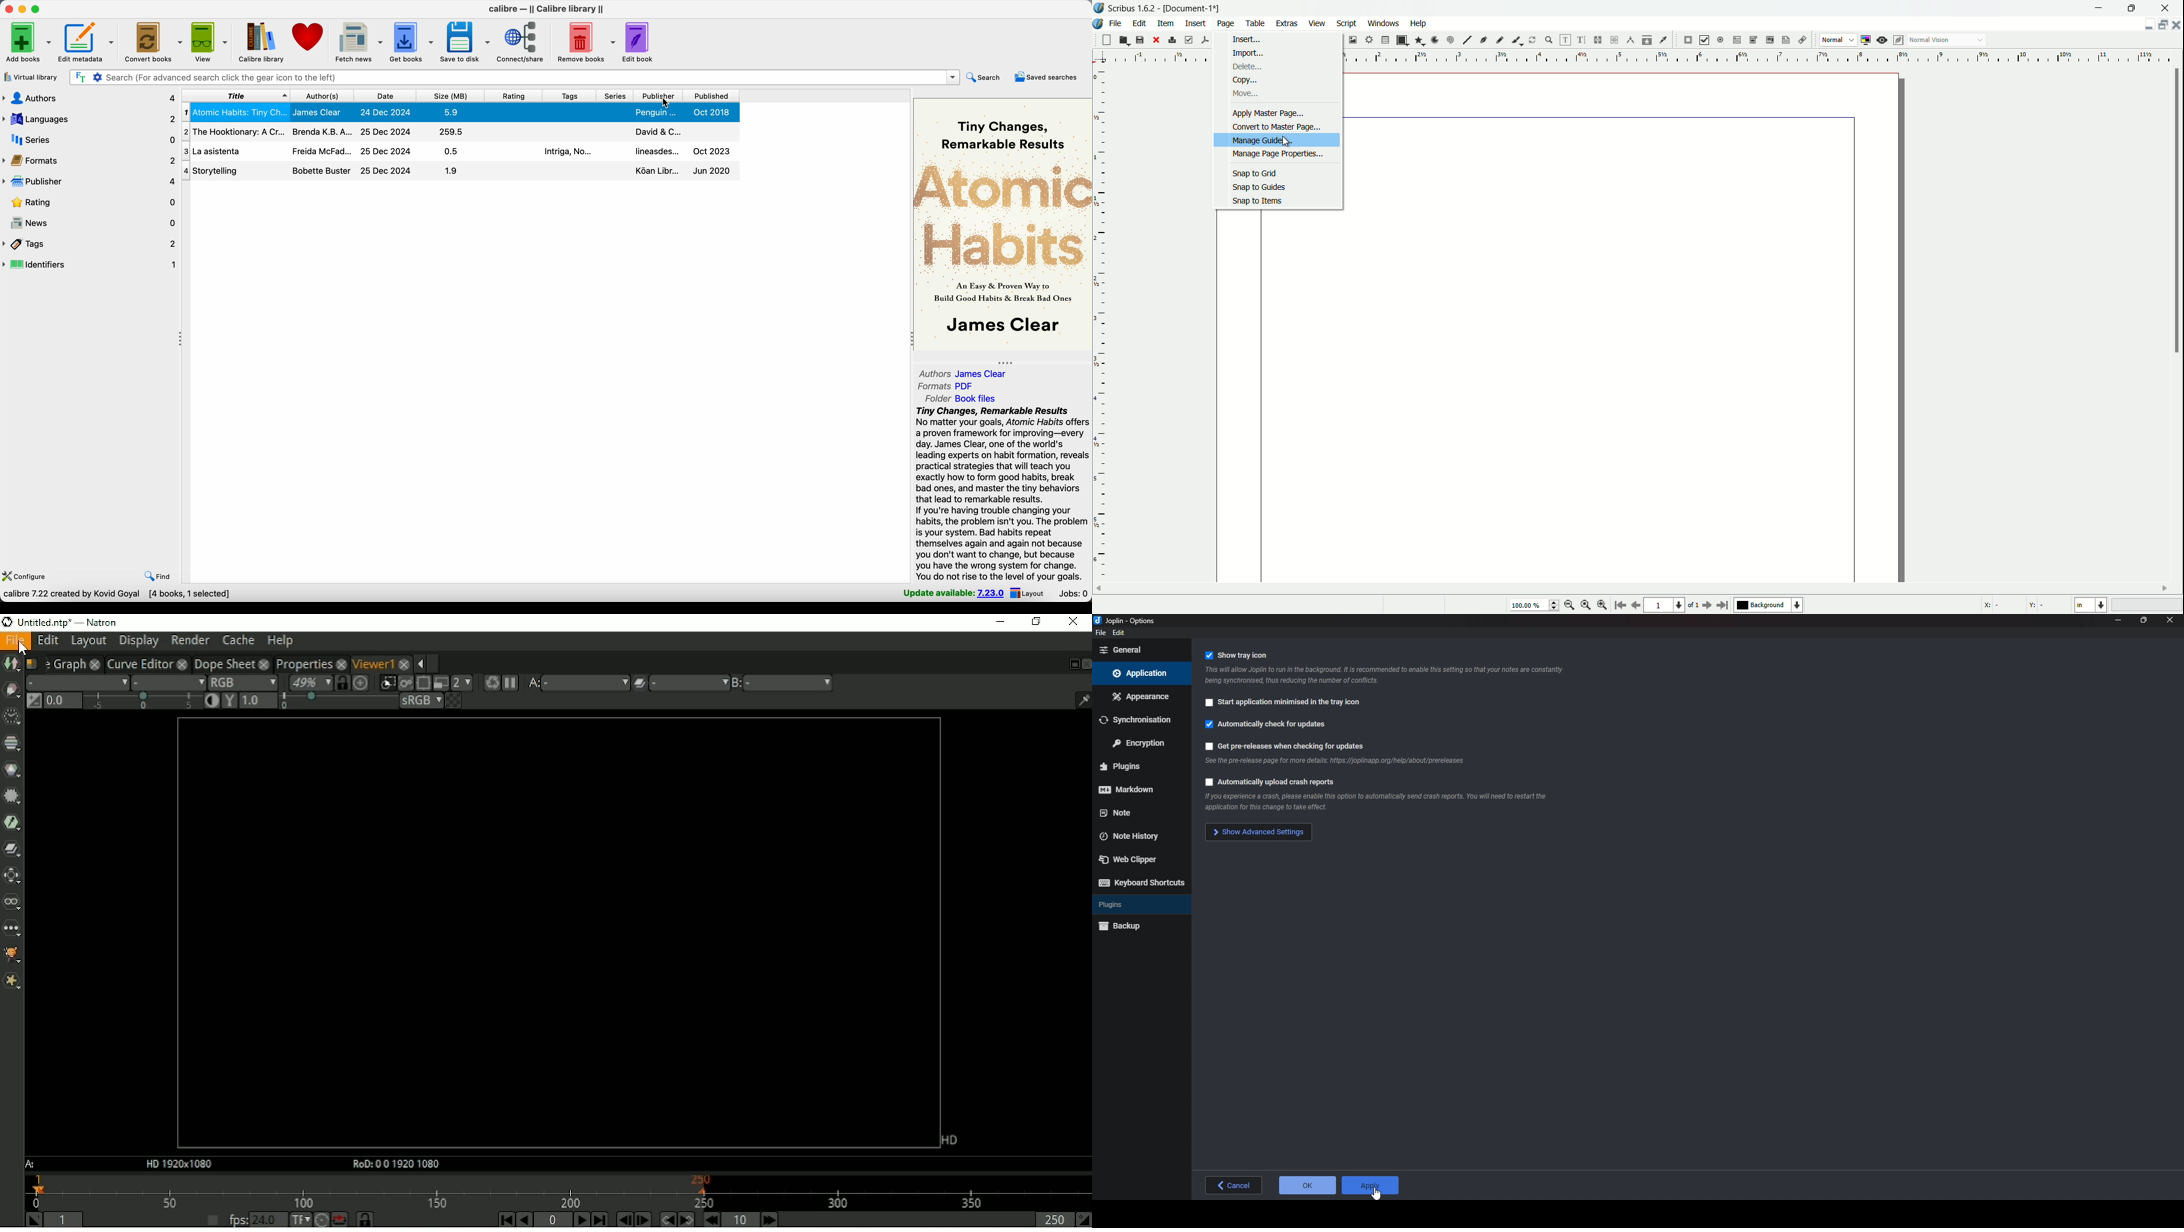 The height and width of the screenshot is (1232, 2184). I want to click on script menu, so click(1348, 23).